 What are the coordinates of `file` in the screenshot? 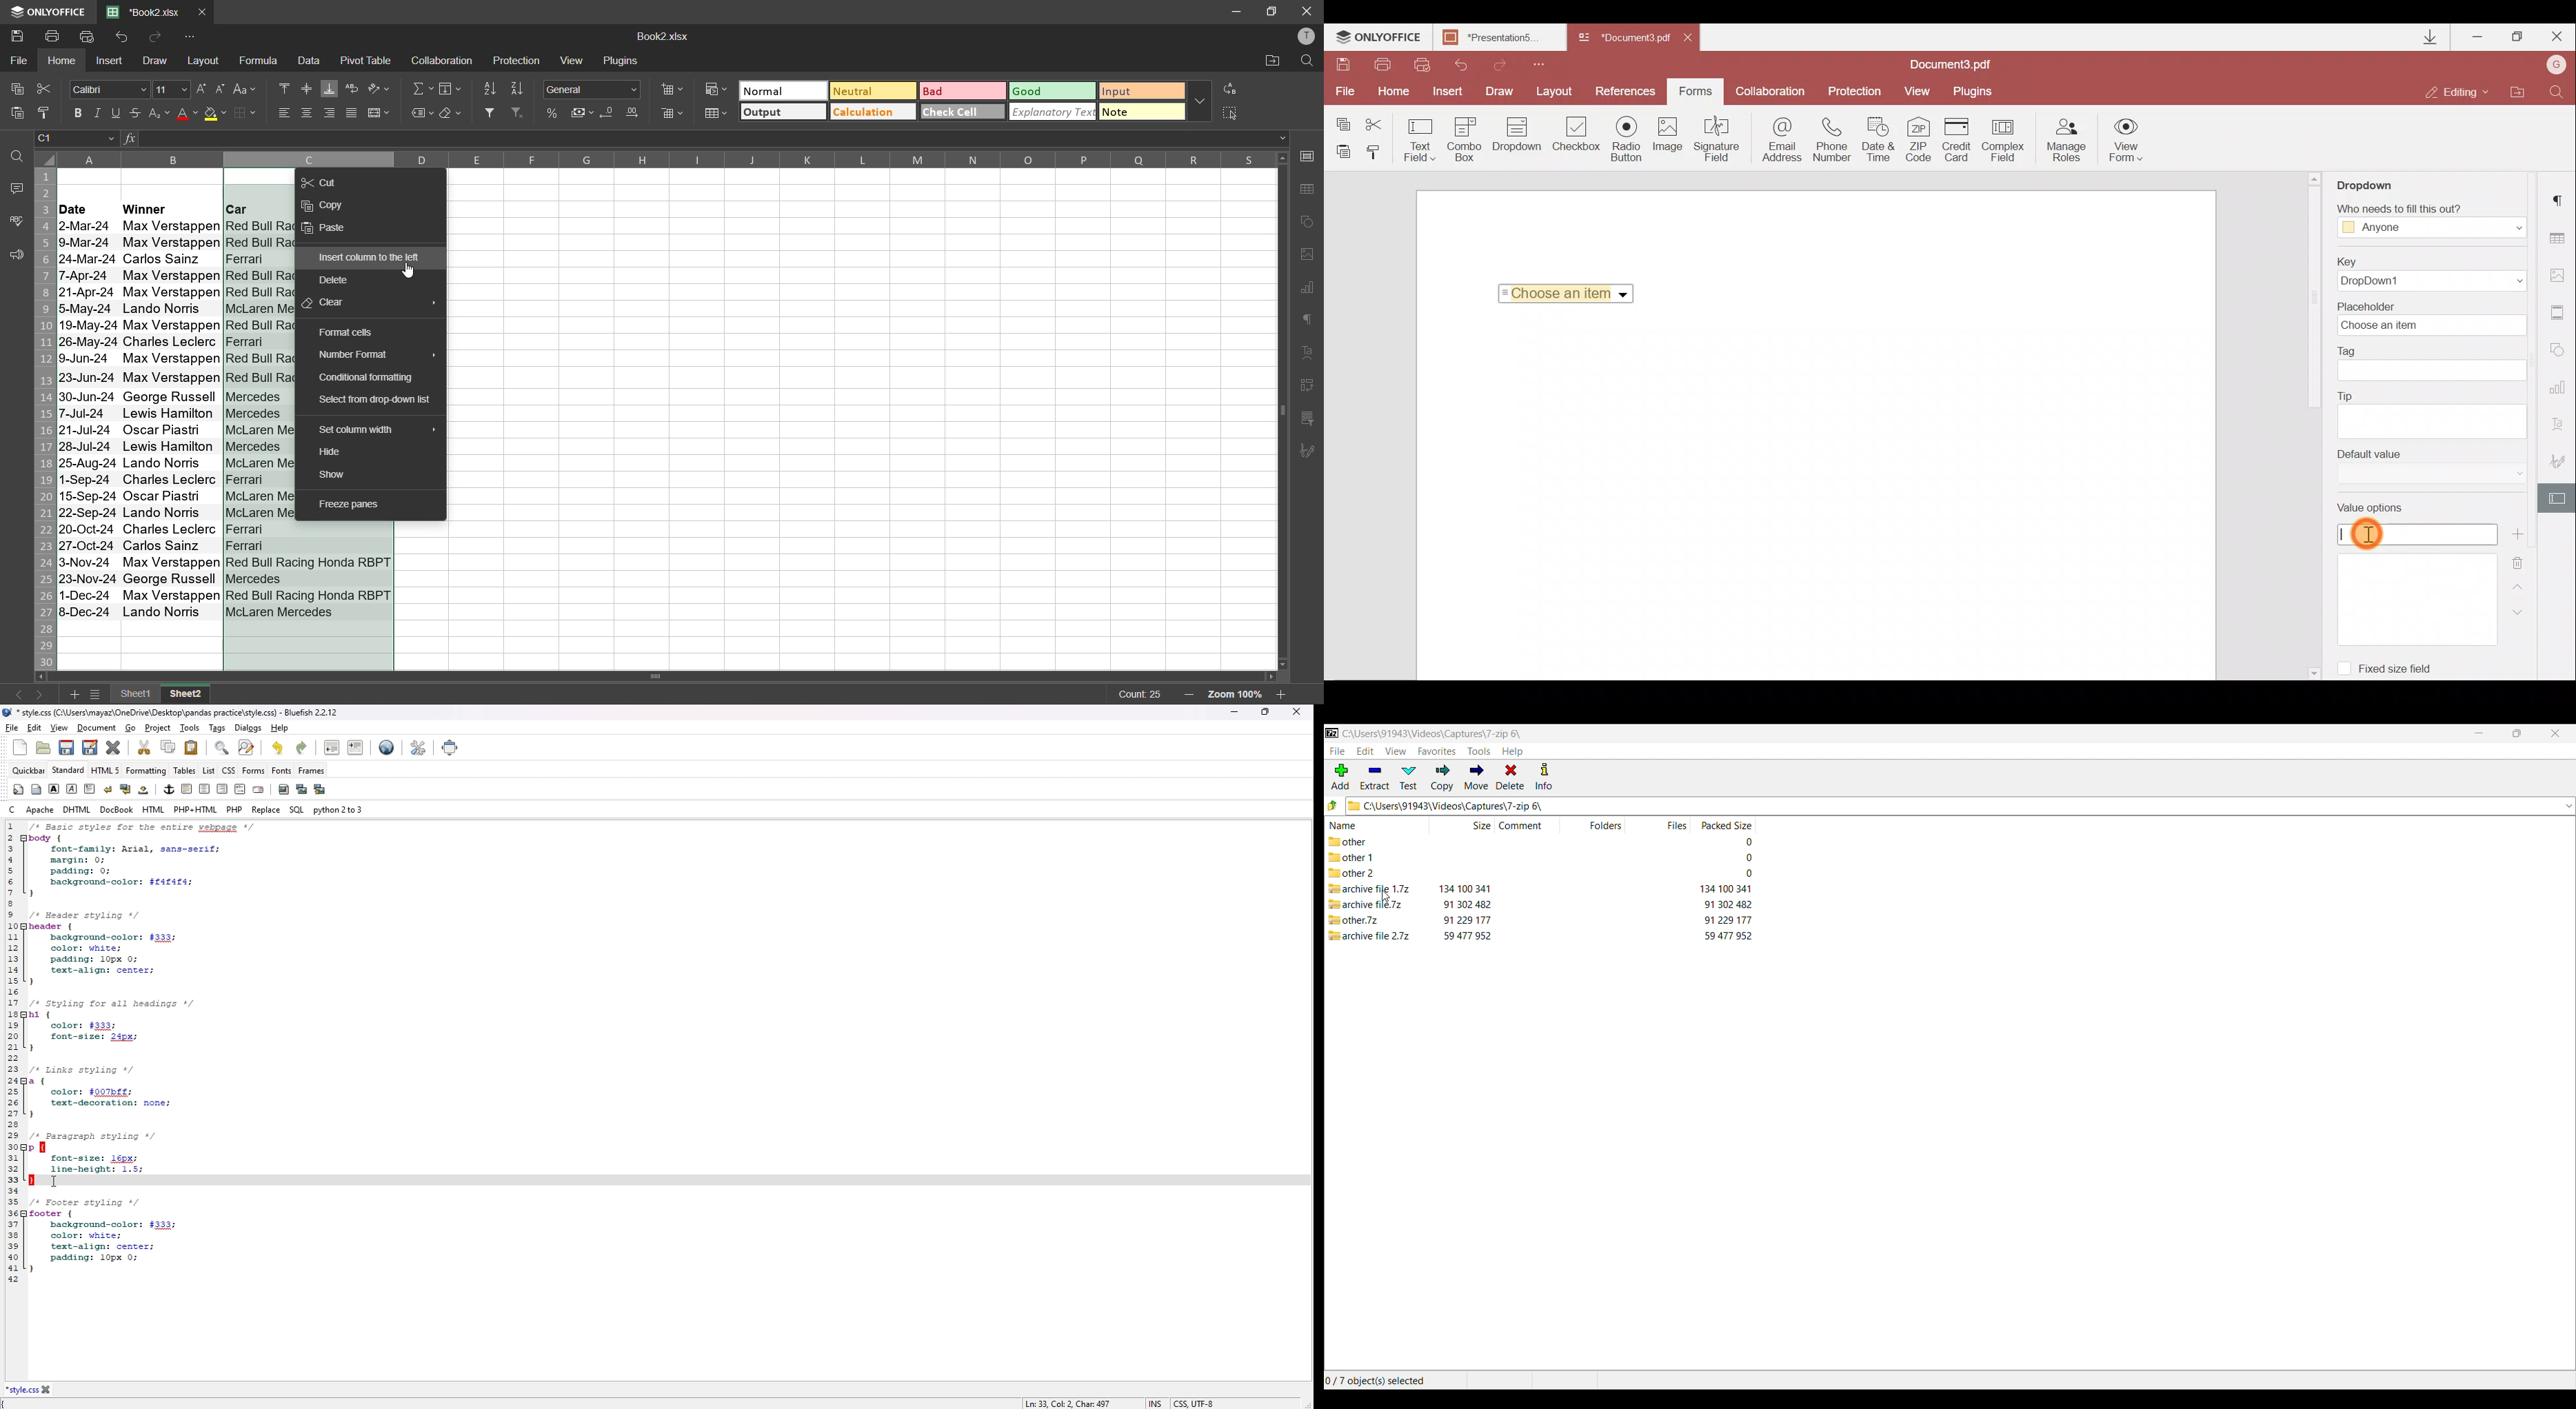 It's located at (19, 62).